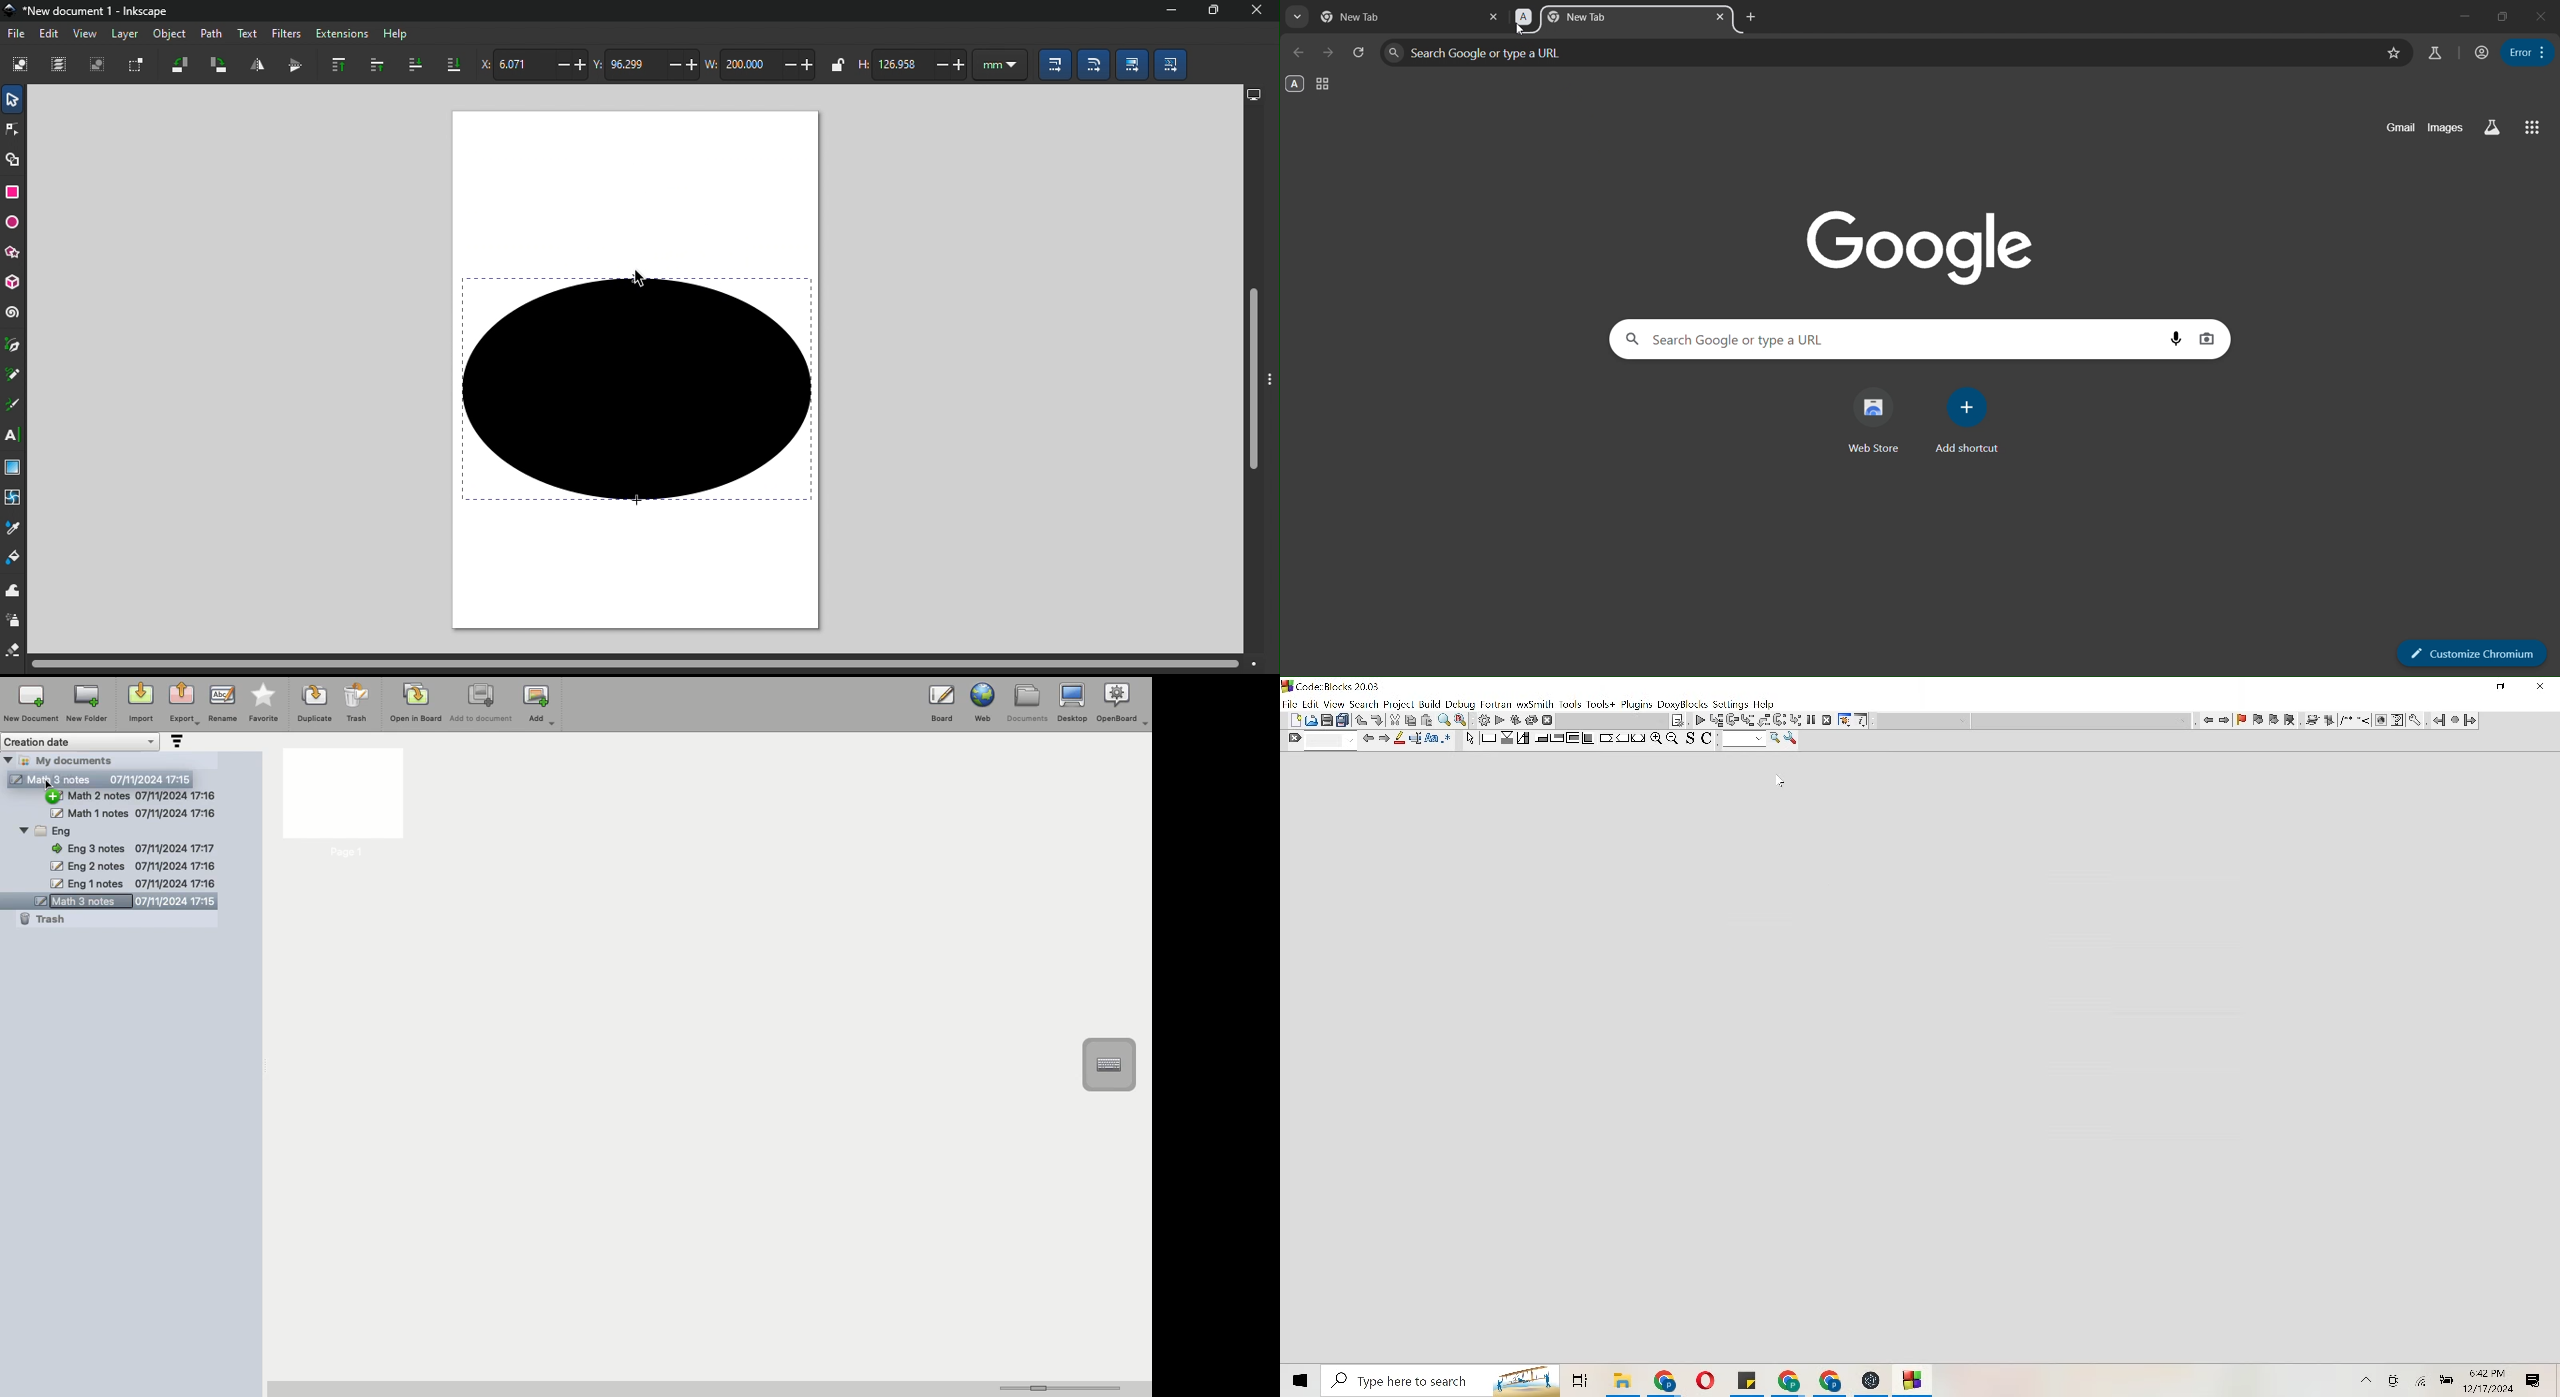  Describe the element at coordinates (2437, 720) in the screenshot. I see `Go Back` at that location.